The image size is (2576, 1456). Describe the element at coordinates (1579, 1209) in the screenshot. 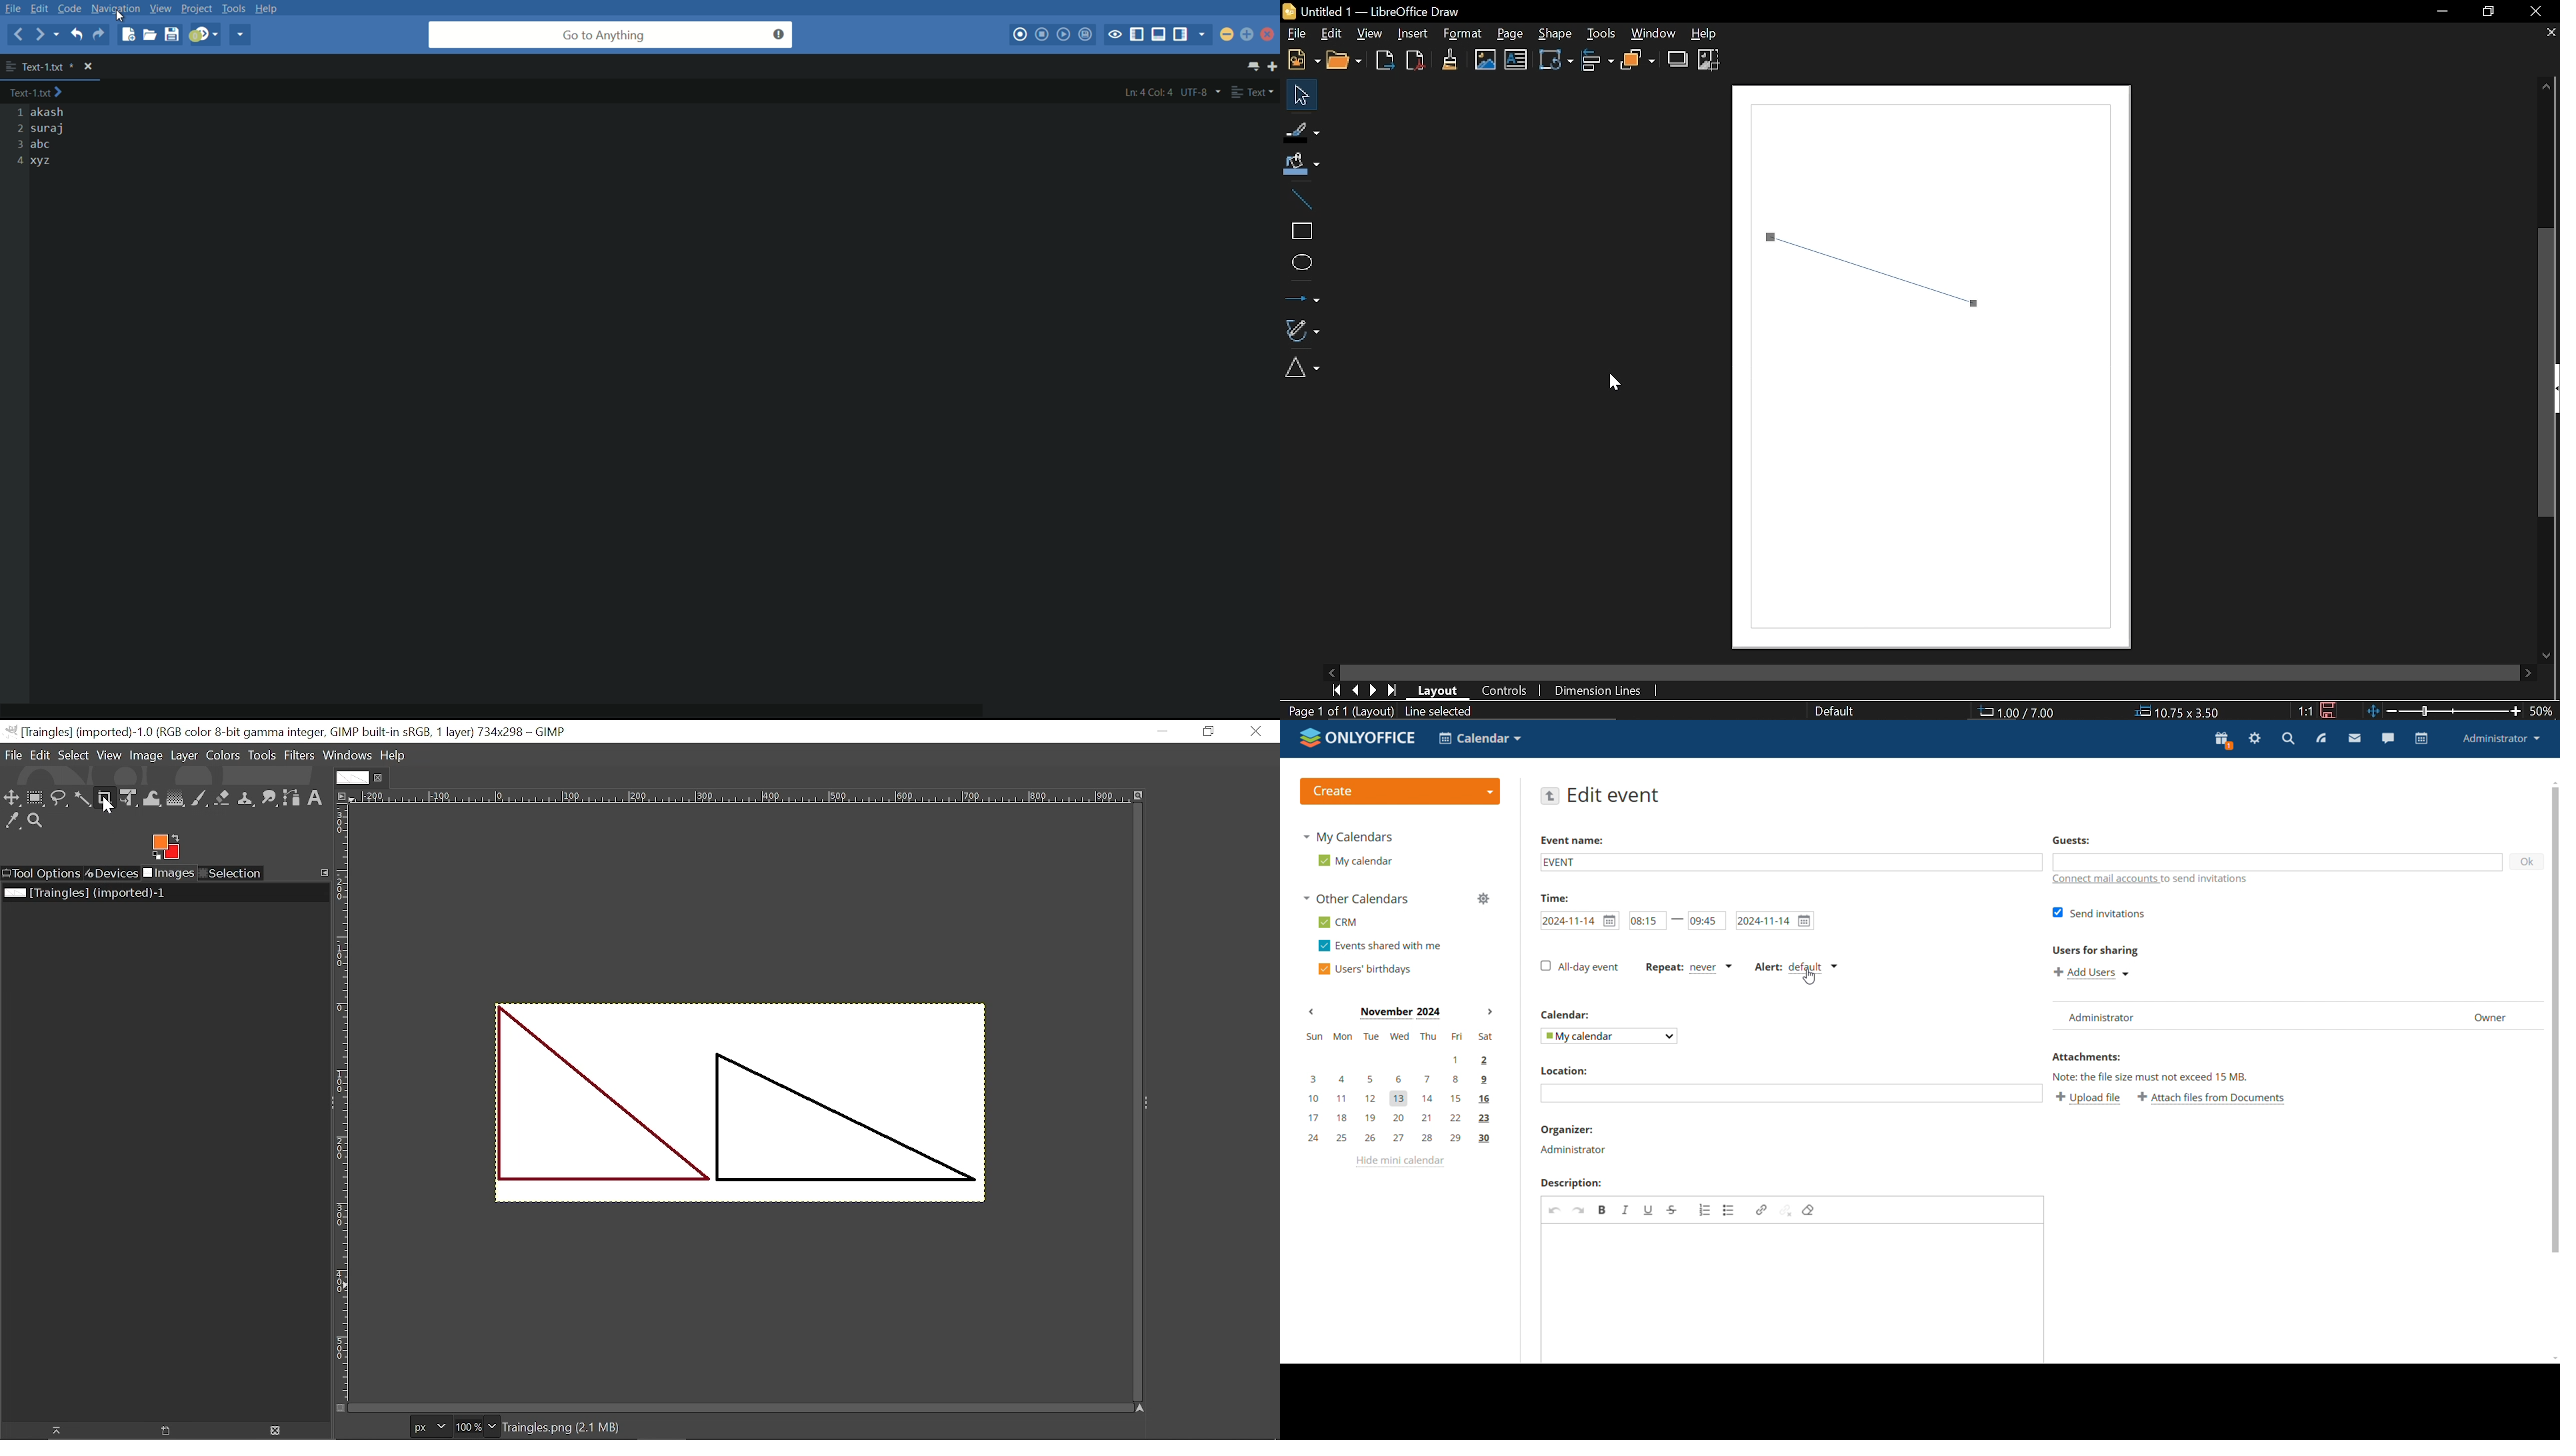

I see `redo` at that location.